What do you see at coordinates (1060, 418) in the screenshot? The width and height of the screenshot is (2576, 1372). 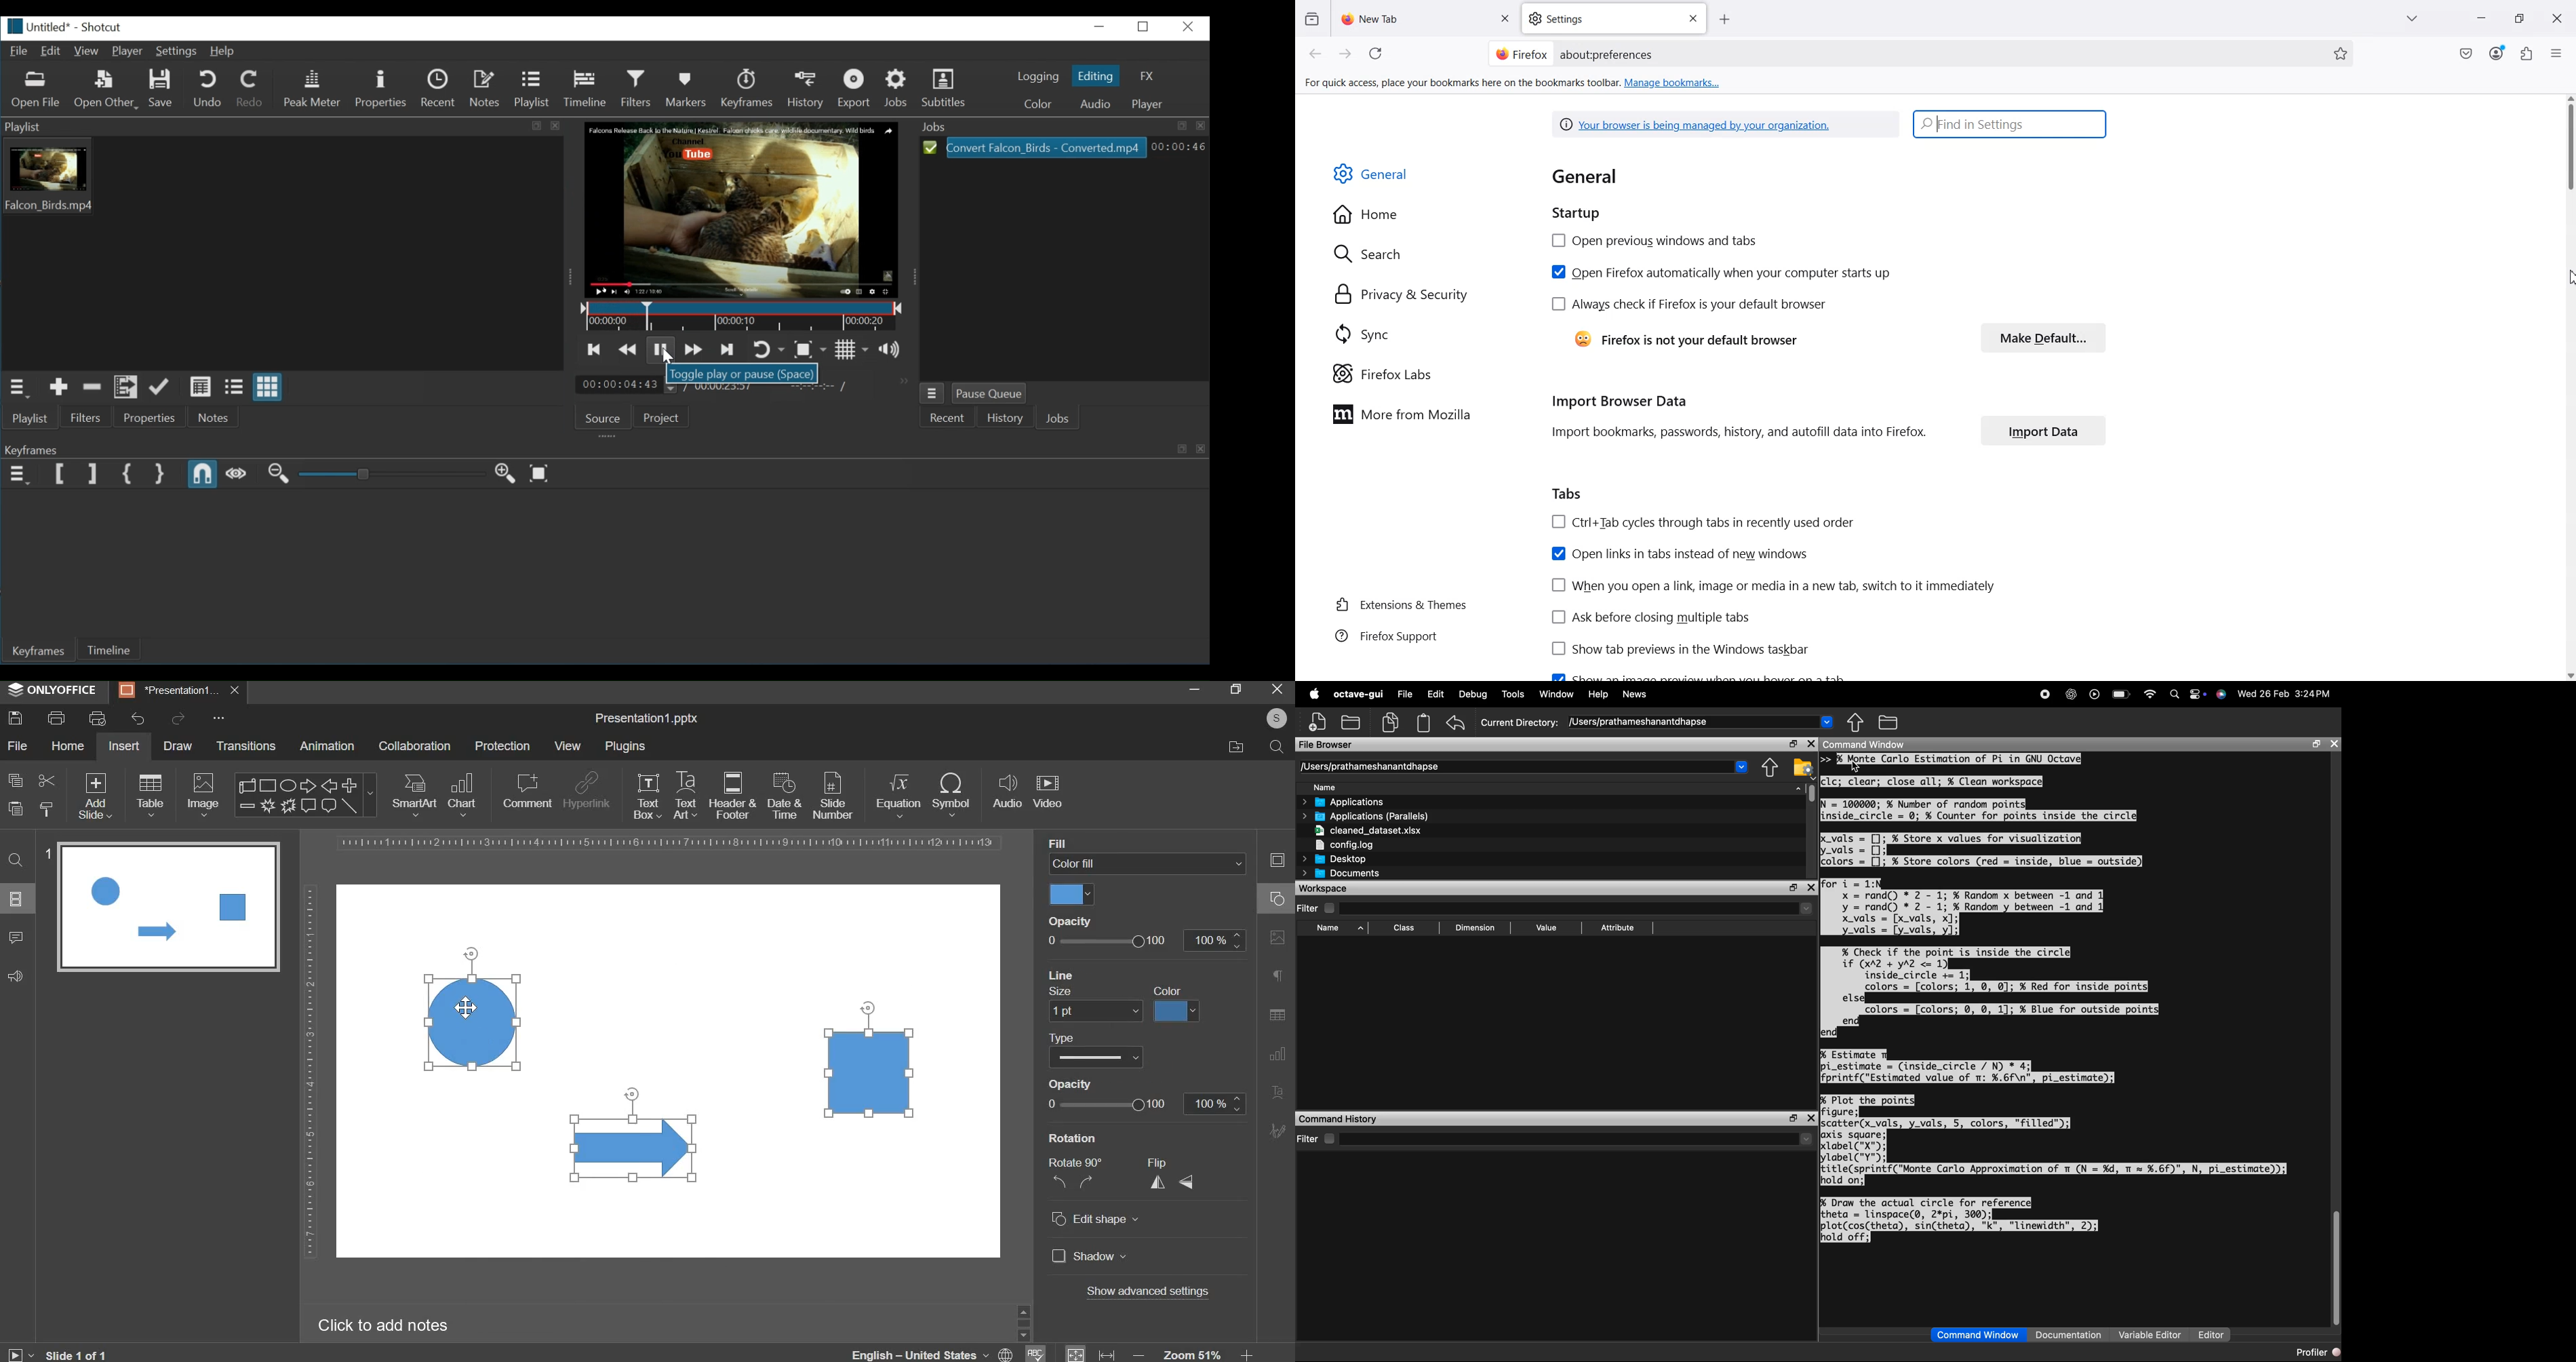 I see `Jobs` at bounding box center [1060, 418].